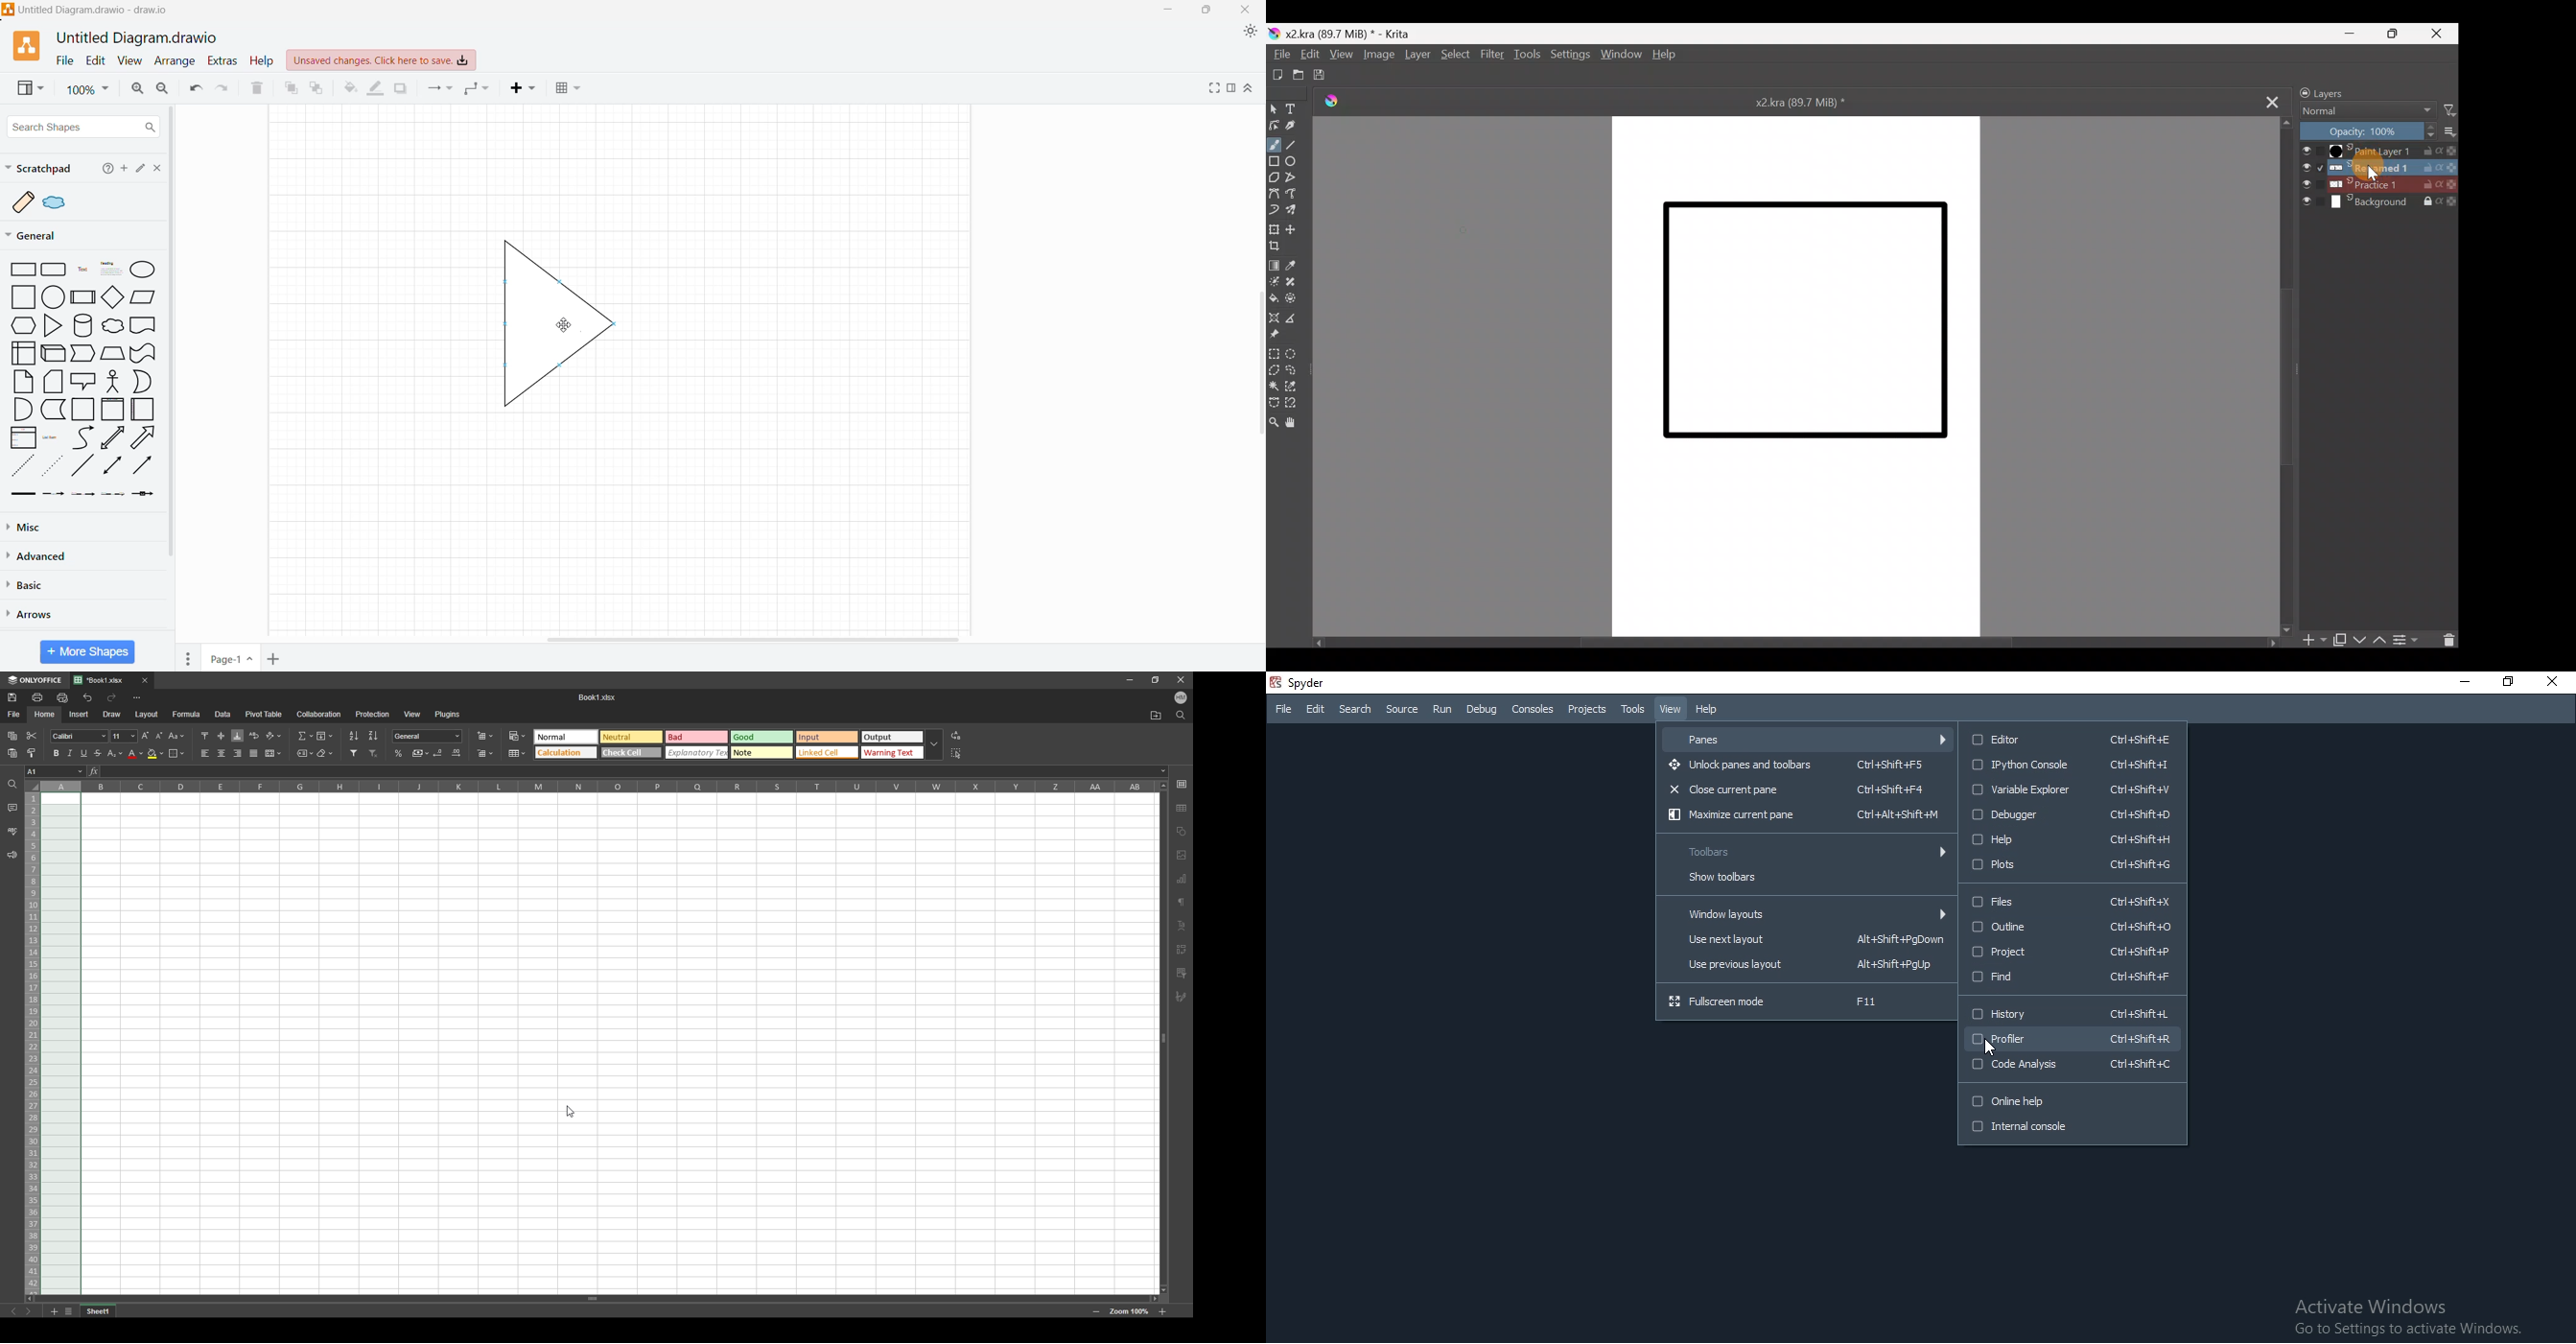 Image resolution: width=2576 pixels, height=1344 pixels. I want to click on spyder logo, so click(1276, 683).